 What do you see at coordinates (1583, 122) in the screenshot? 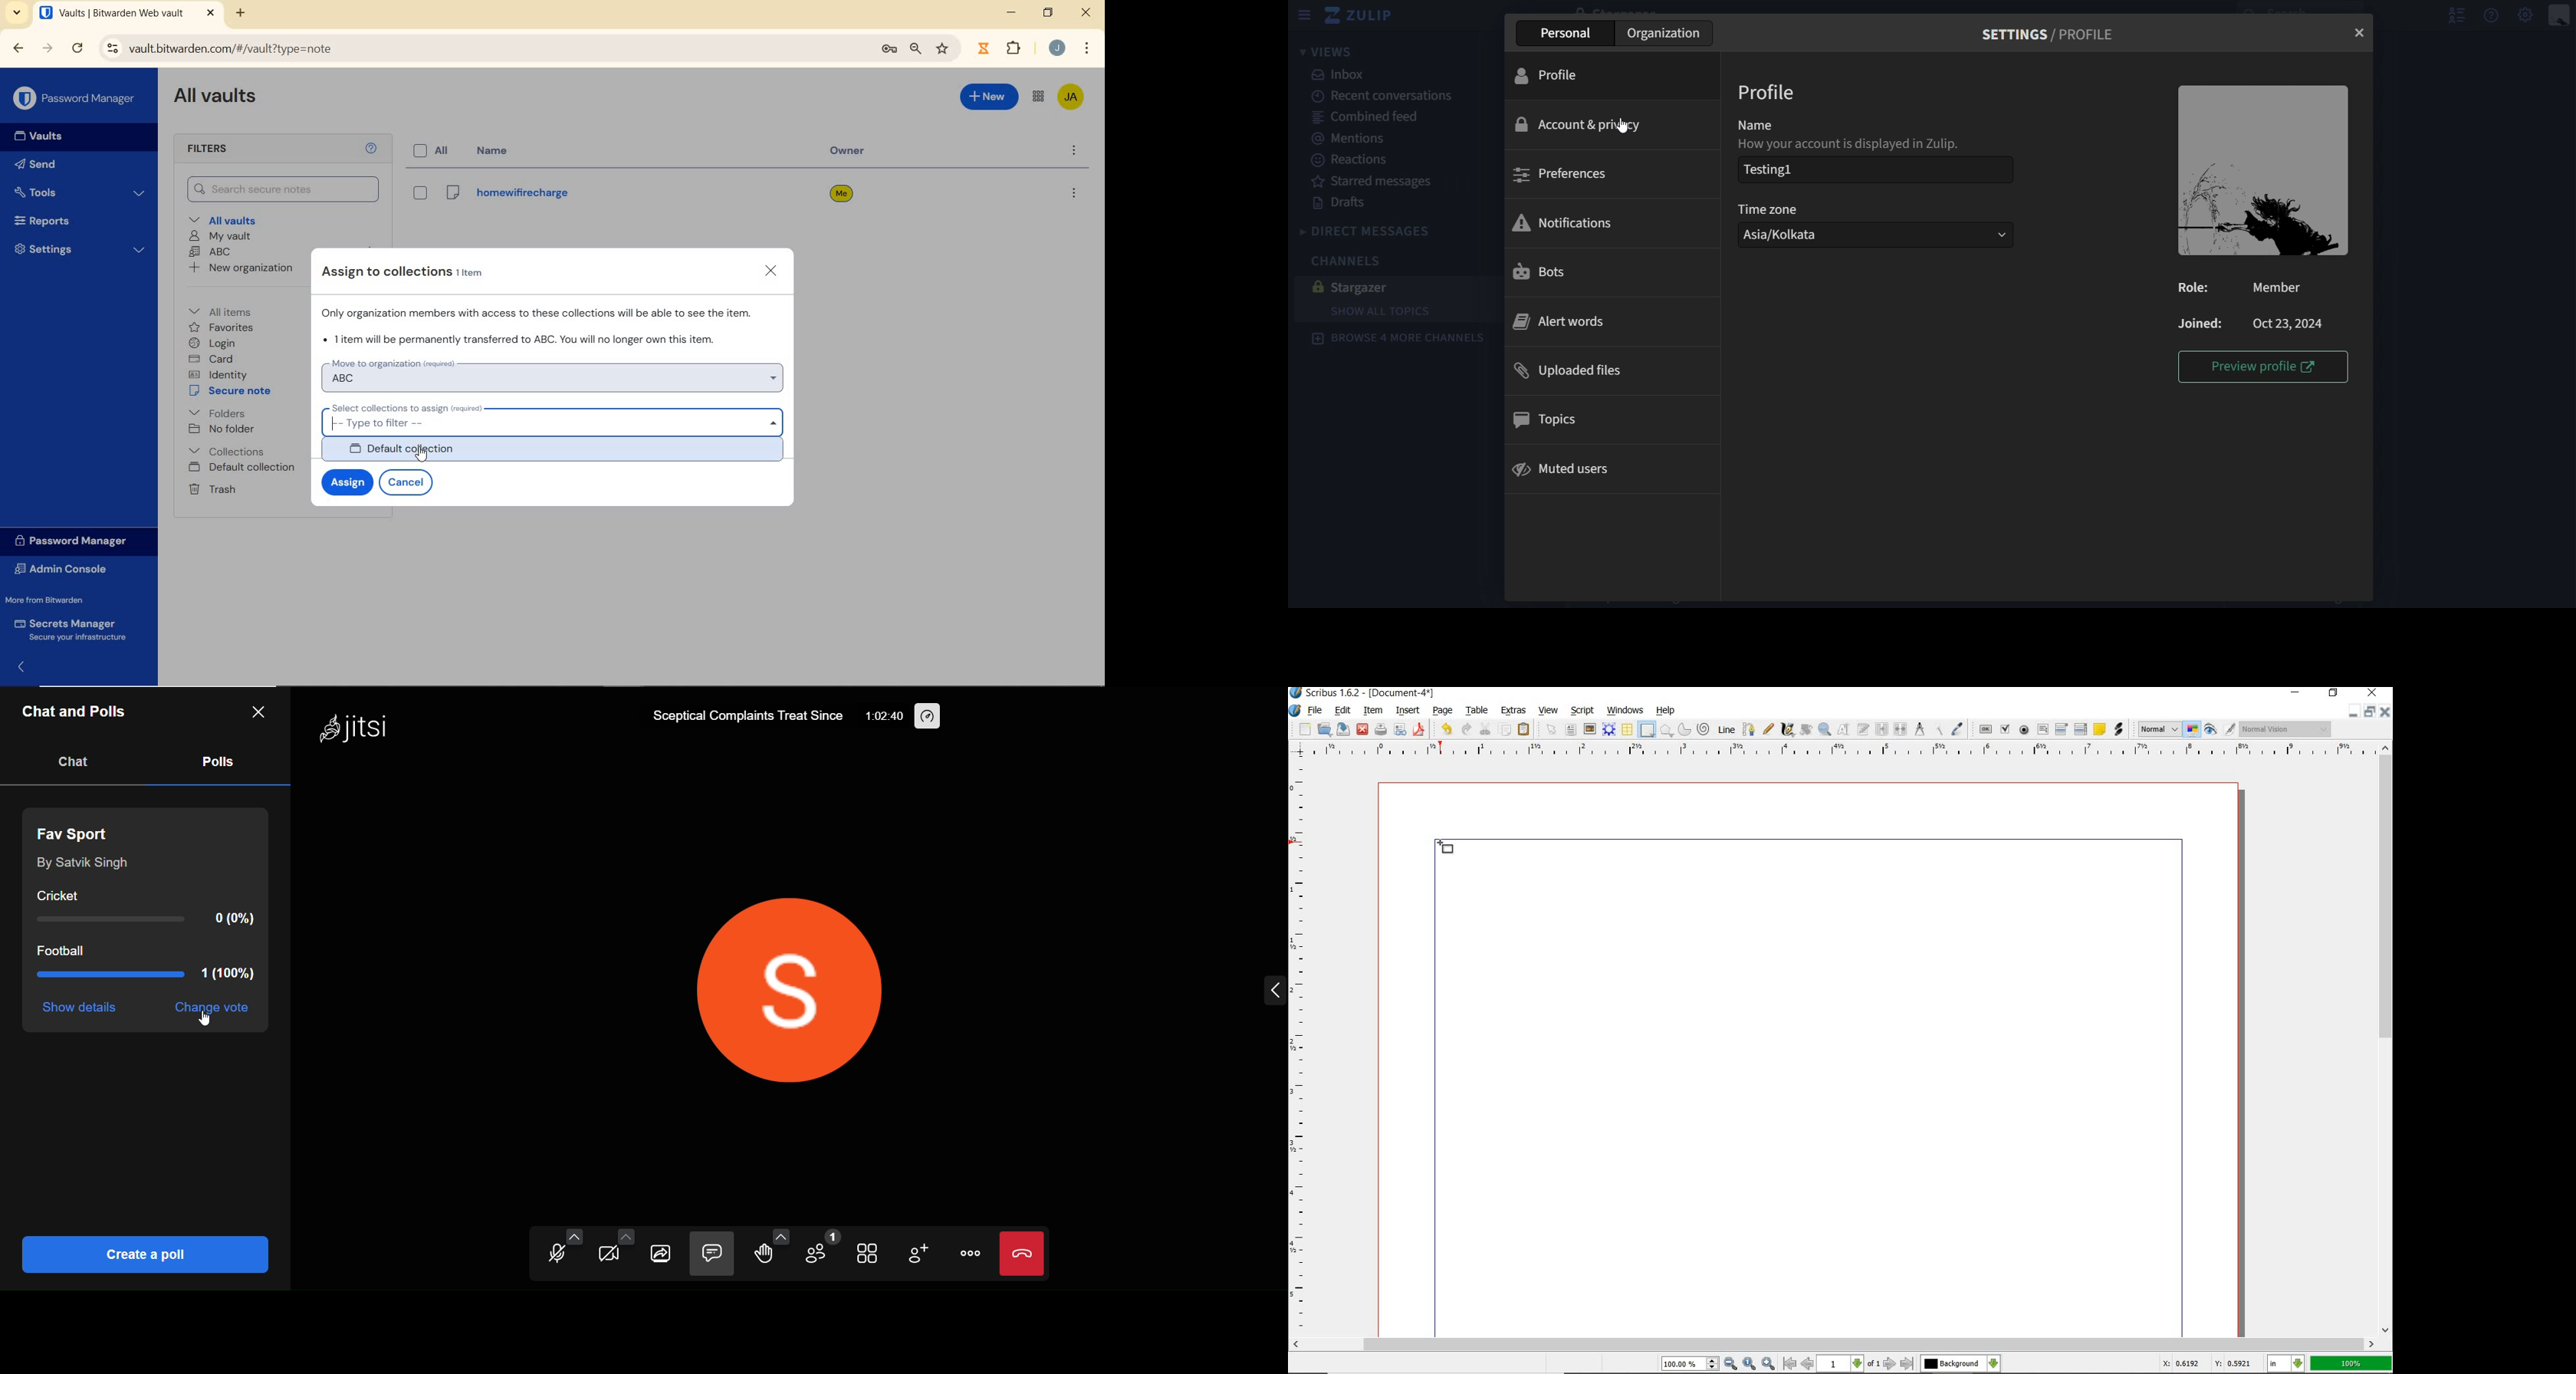
I see `account & privacy` at bounding box center [1583, 122].